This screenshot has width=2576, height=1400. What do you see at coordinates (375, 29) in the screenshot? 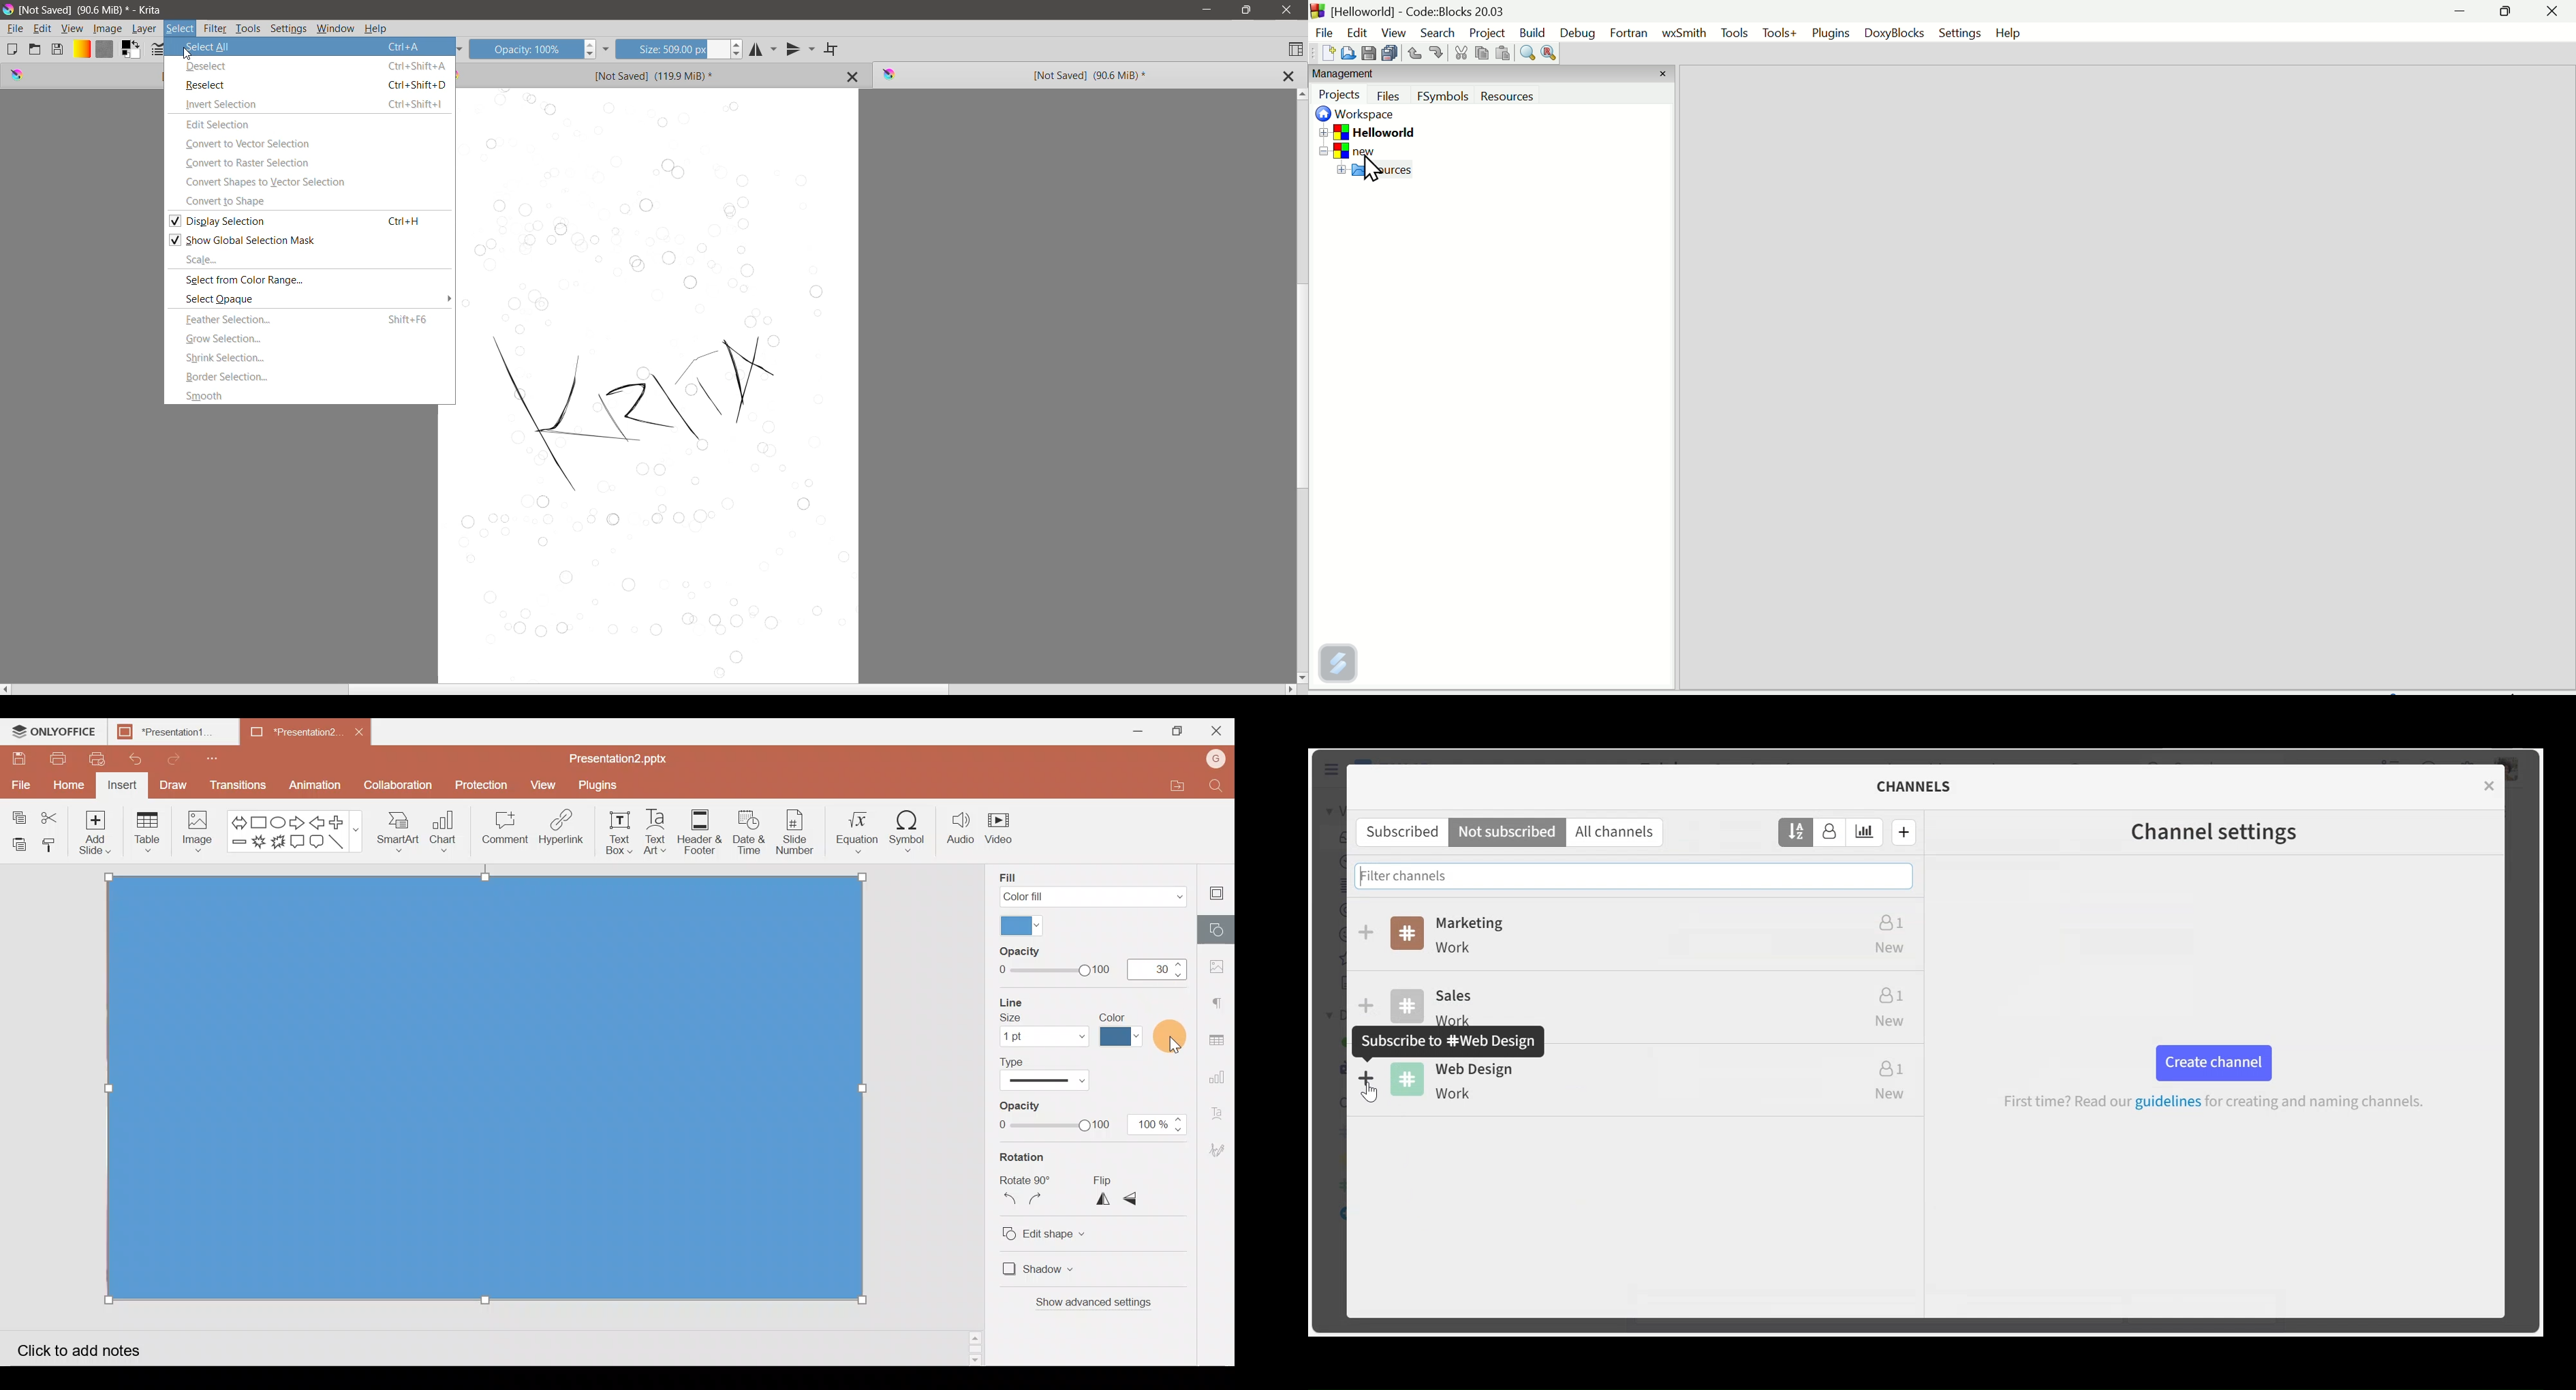
I see `Help` at bounding box center [375, 29].